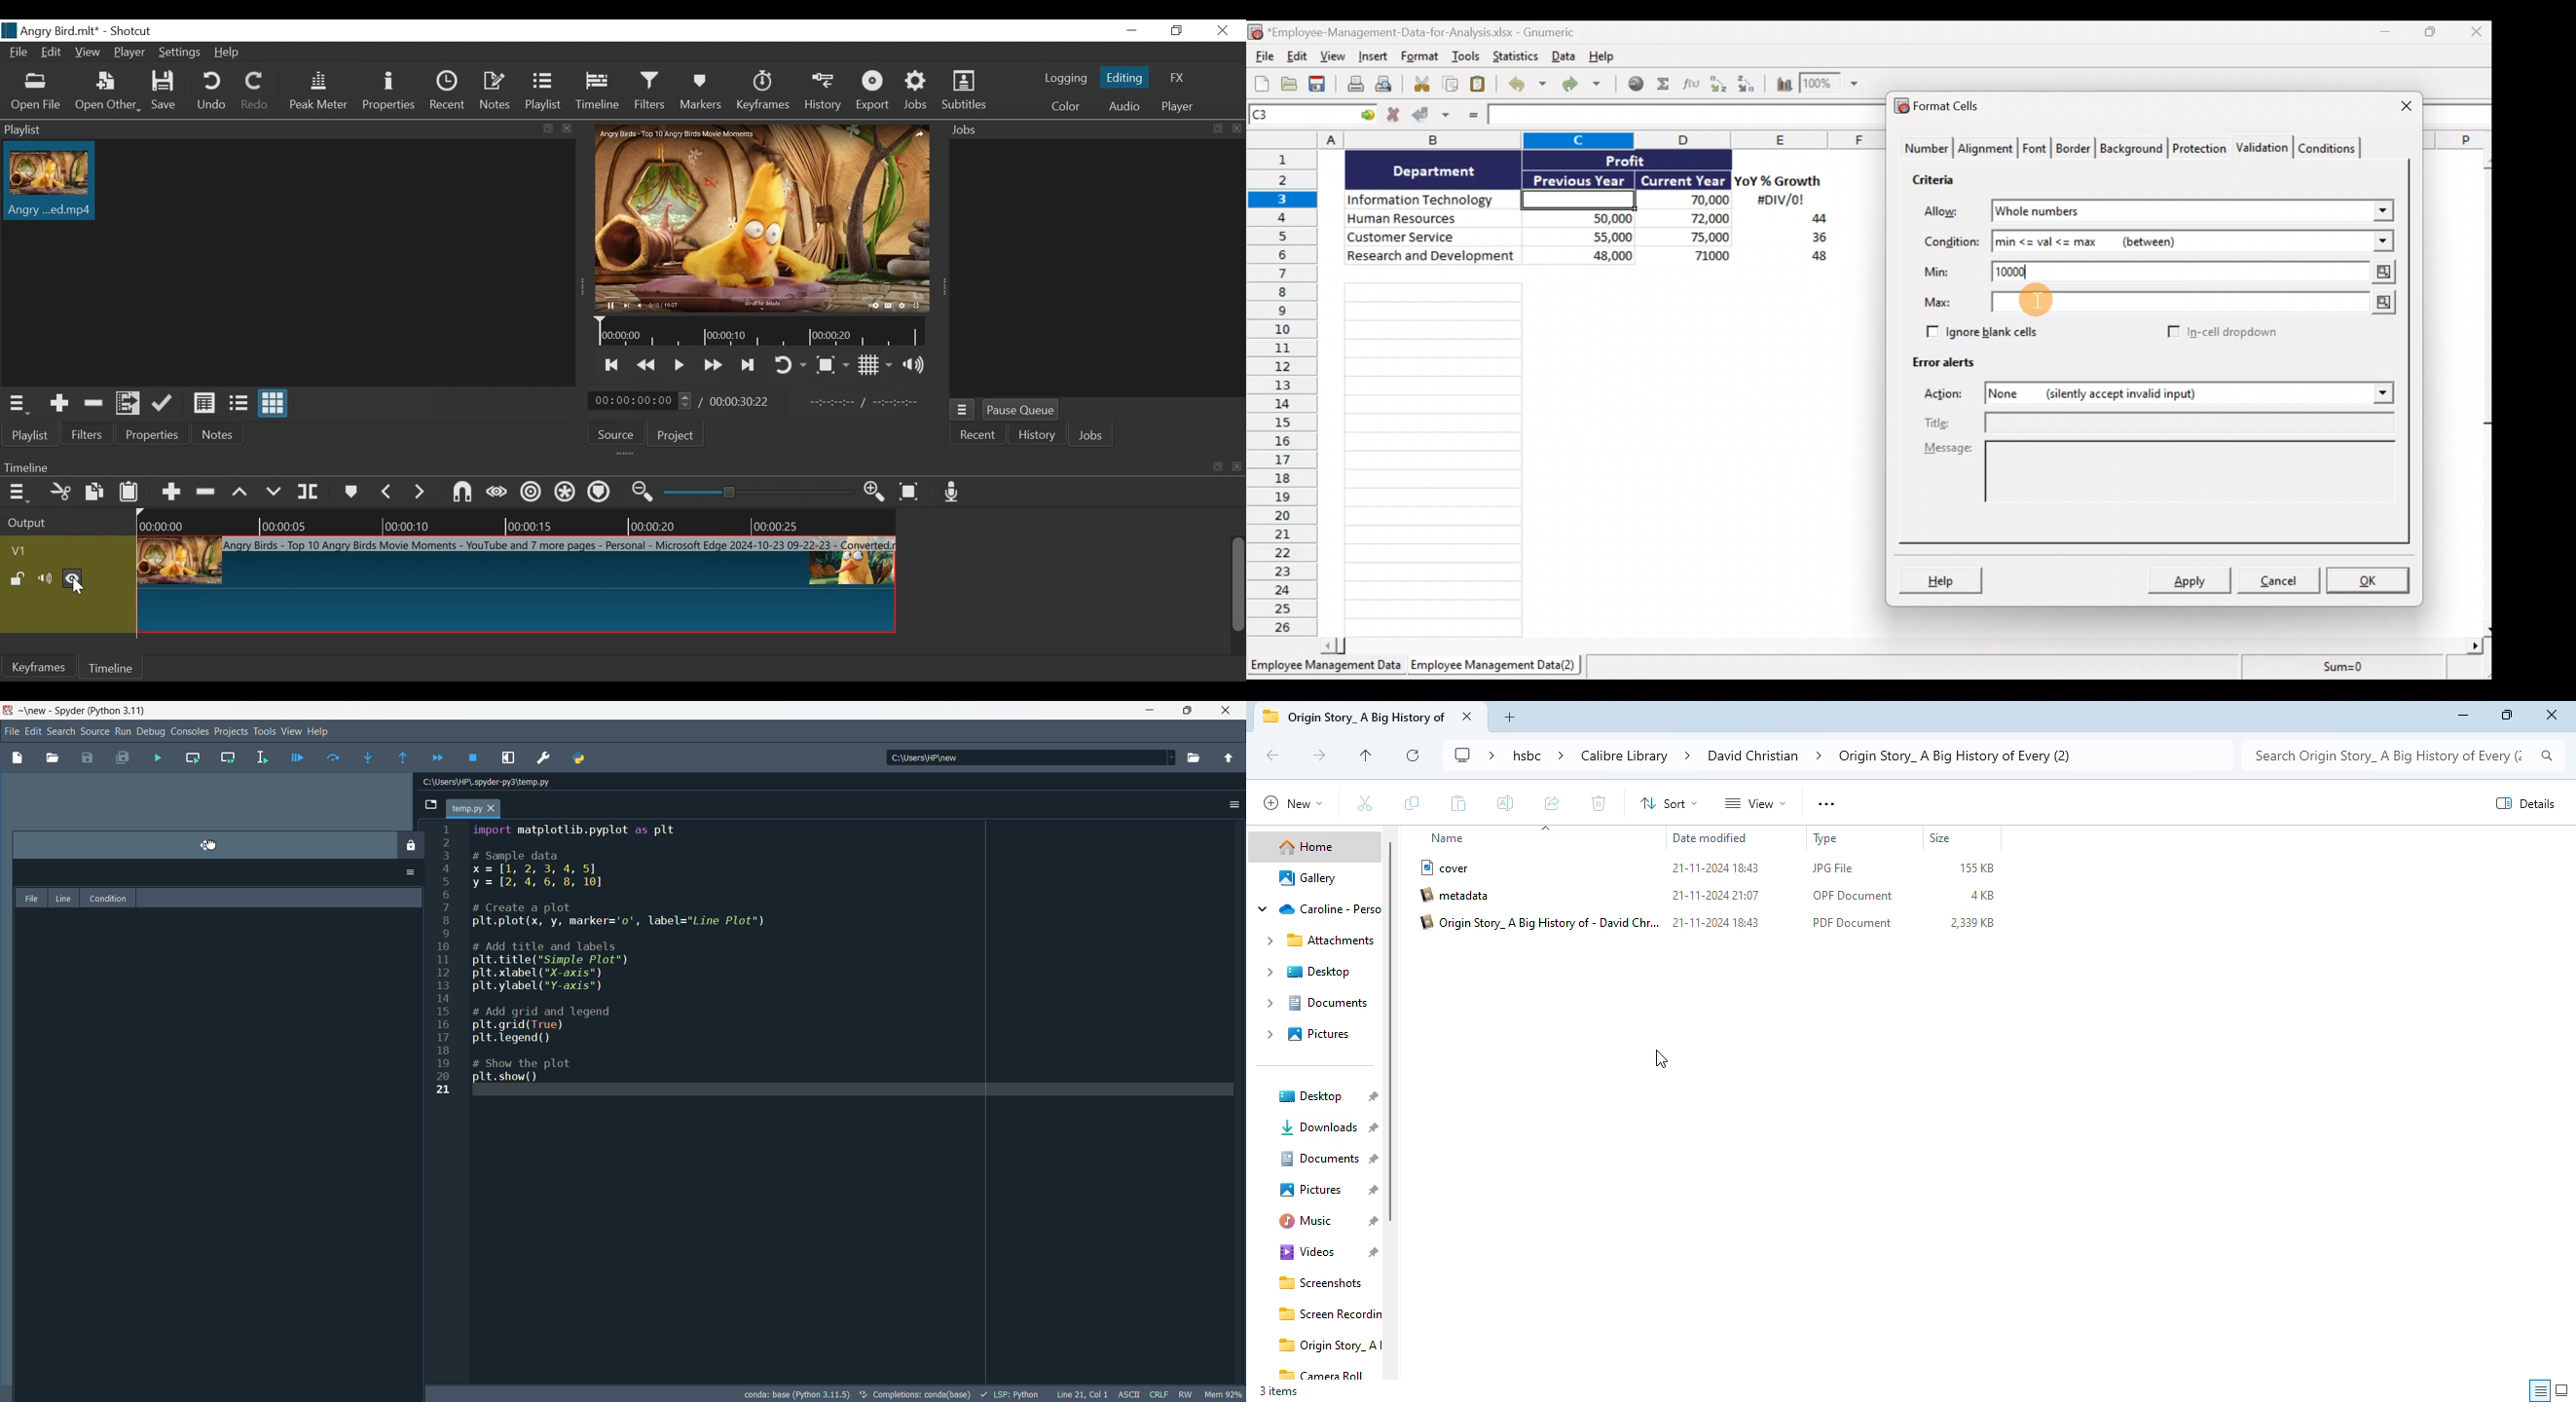 Image resolution: width=2576 pixels, height=1428 pixels. What do you see at coordinates (125, 759) in the screenshot?
I see `save all files` at bounding box center [125, 759].